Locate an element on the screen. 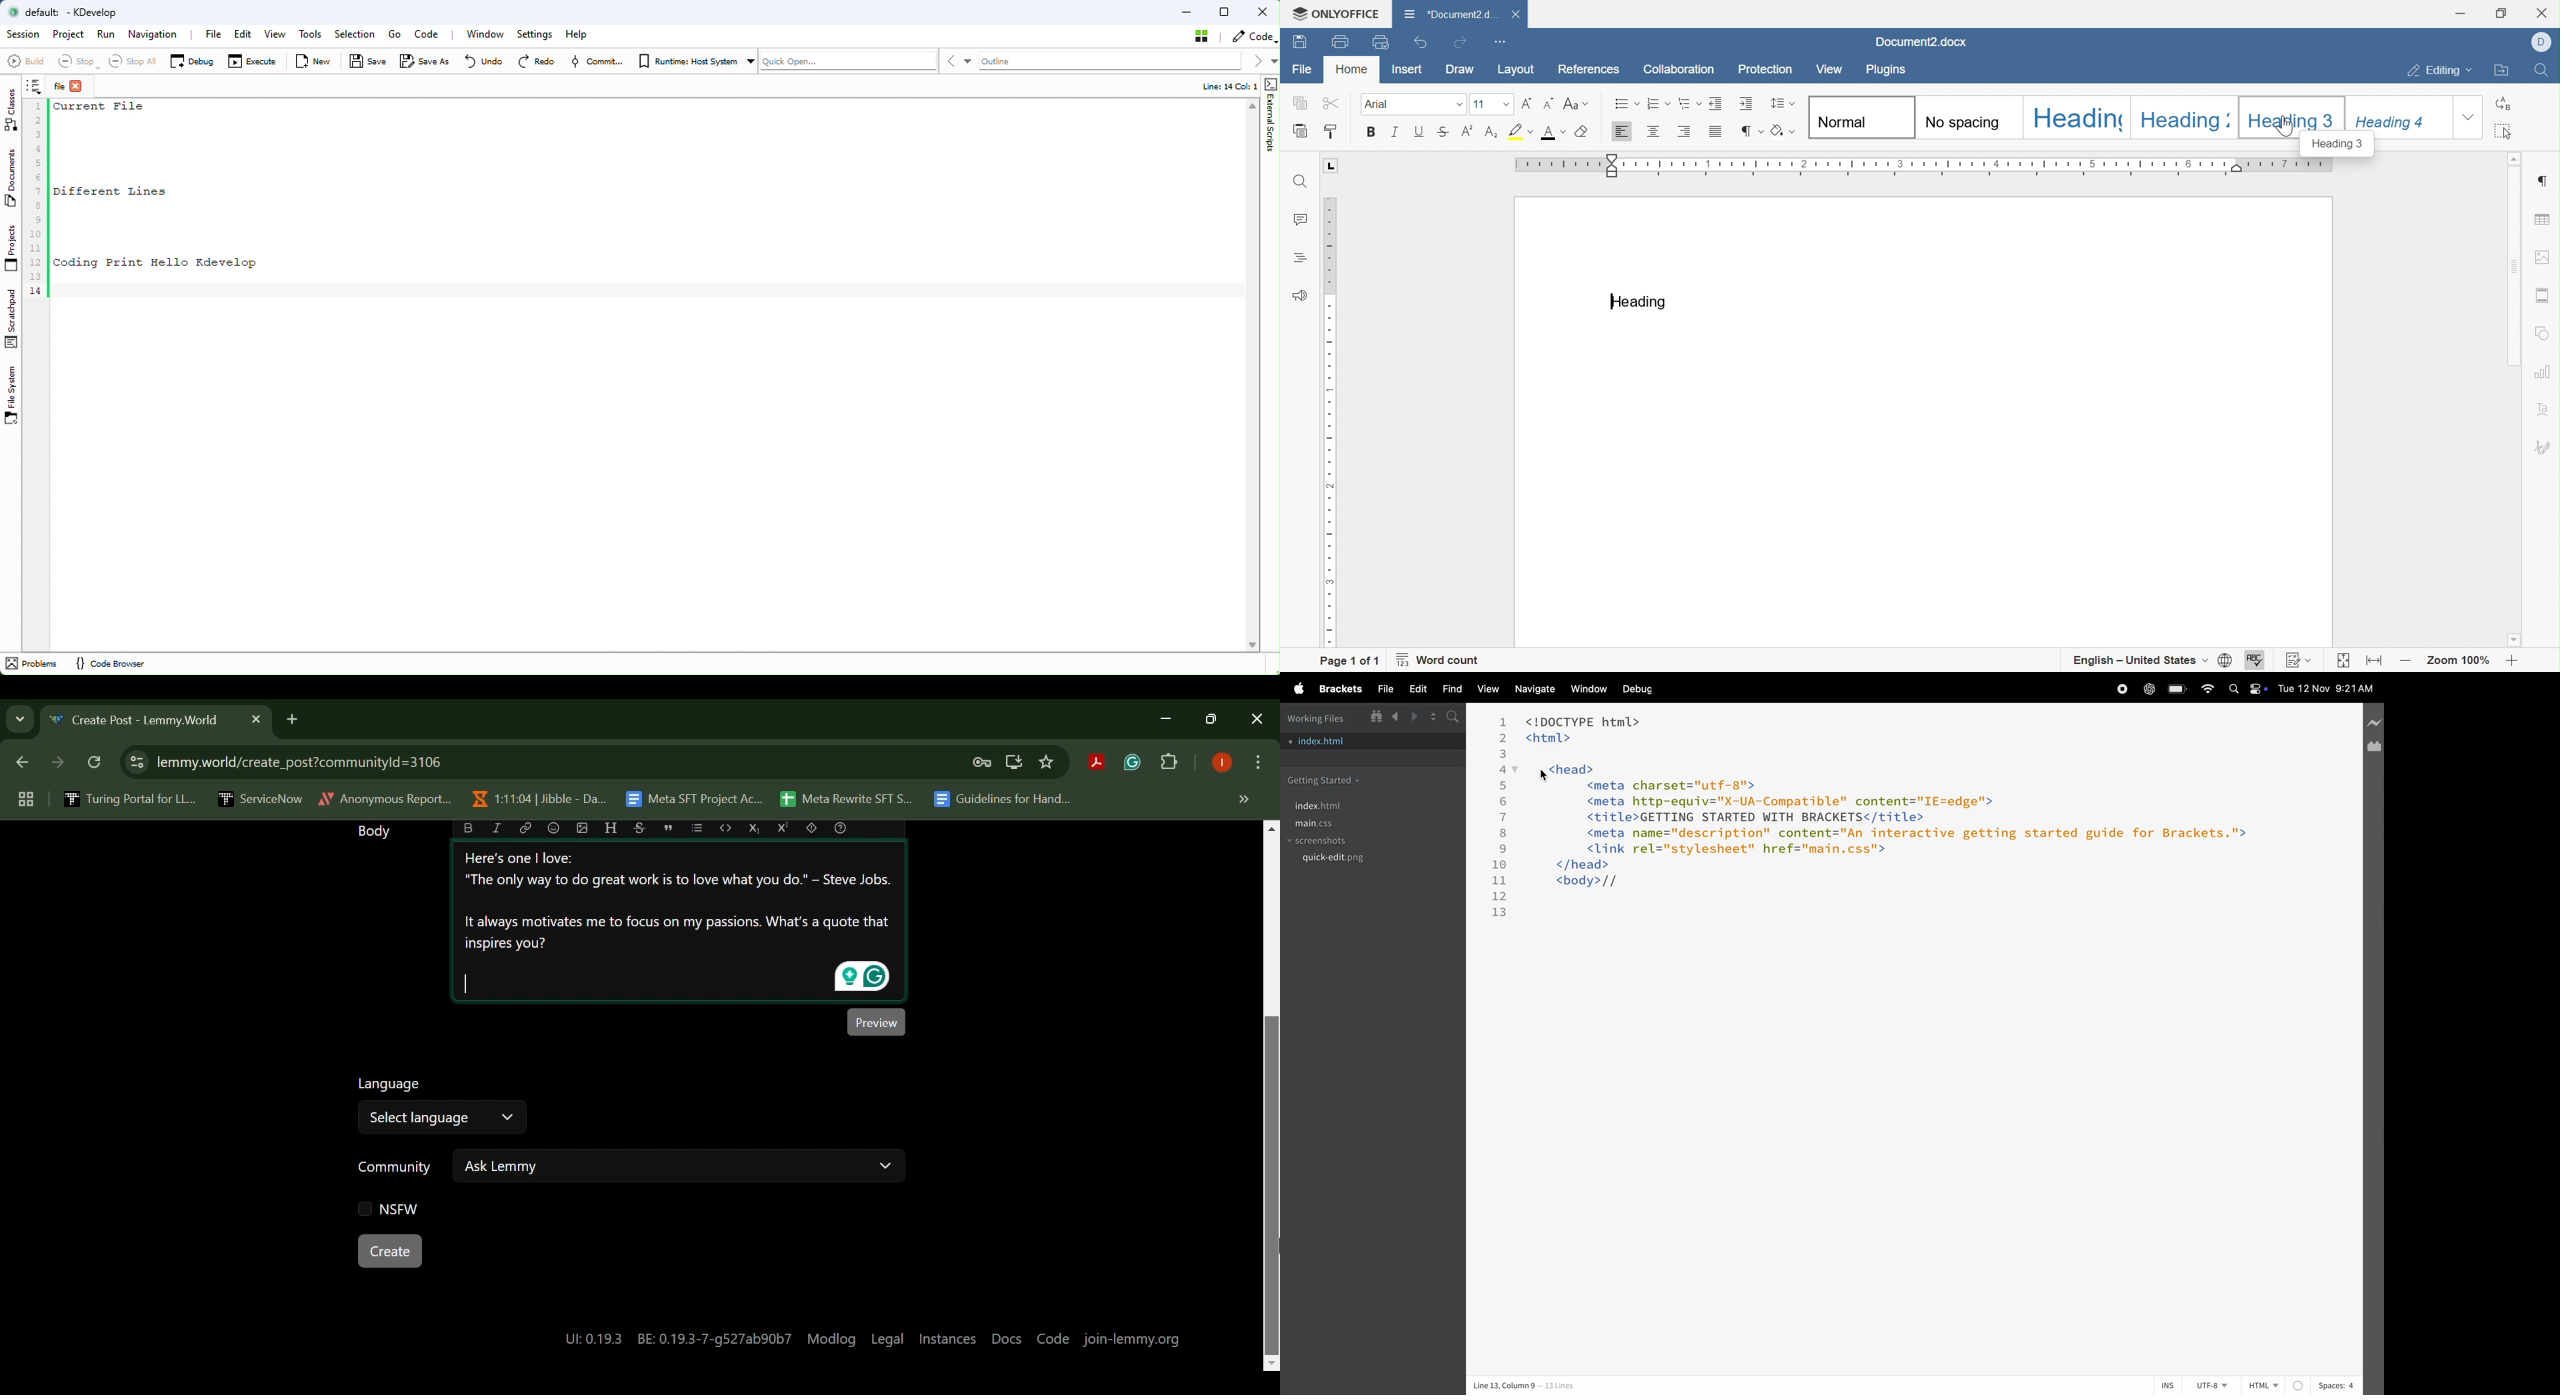  References is located at coordinates (1591, 68).